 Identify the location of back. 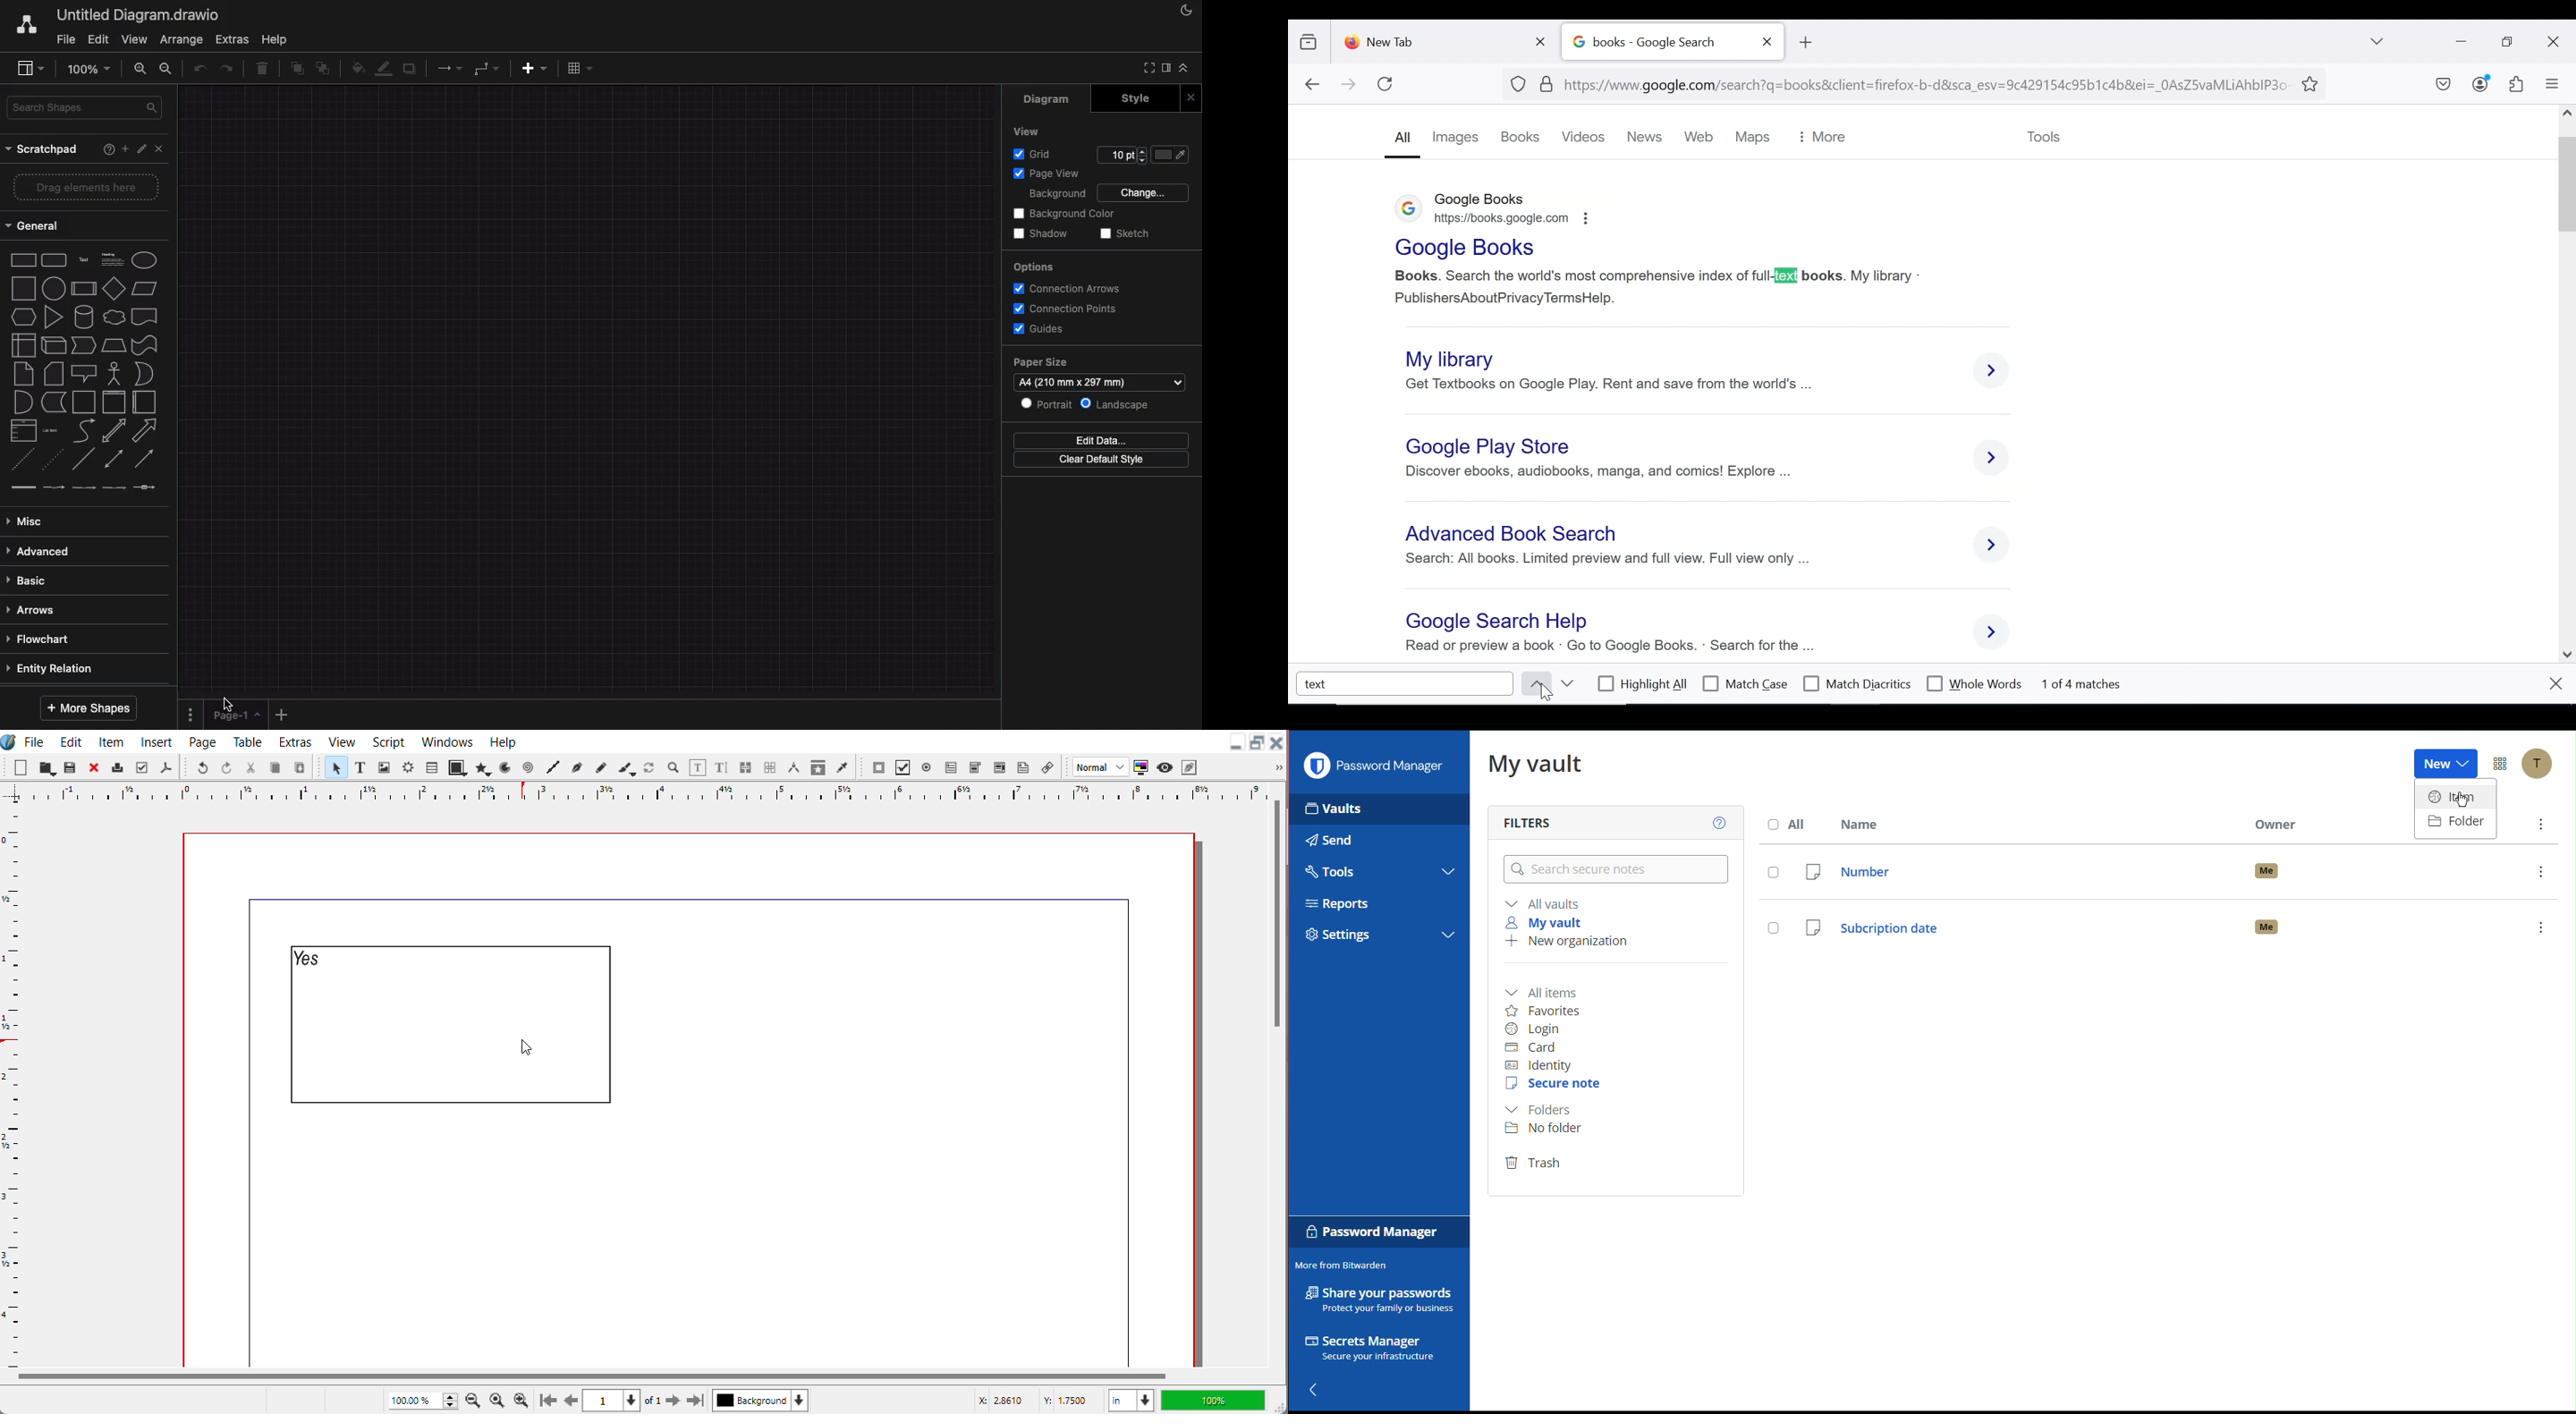
(1311, 85).